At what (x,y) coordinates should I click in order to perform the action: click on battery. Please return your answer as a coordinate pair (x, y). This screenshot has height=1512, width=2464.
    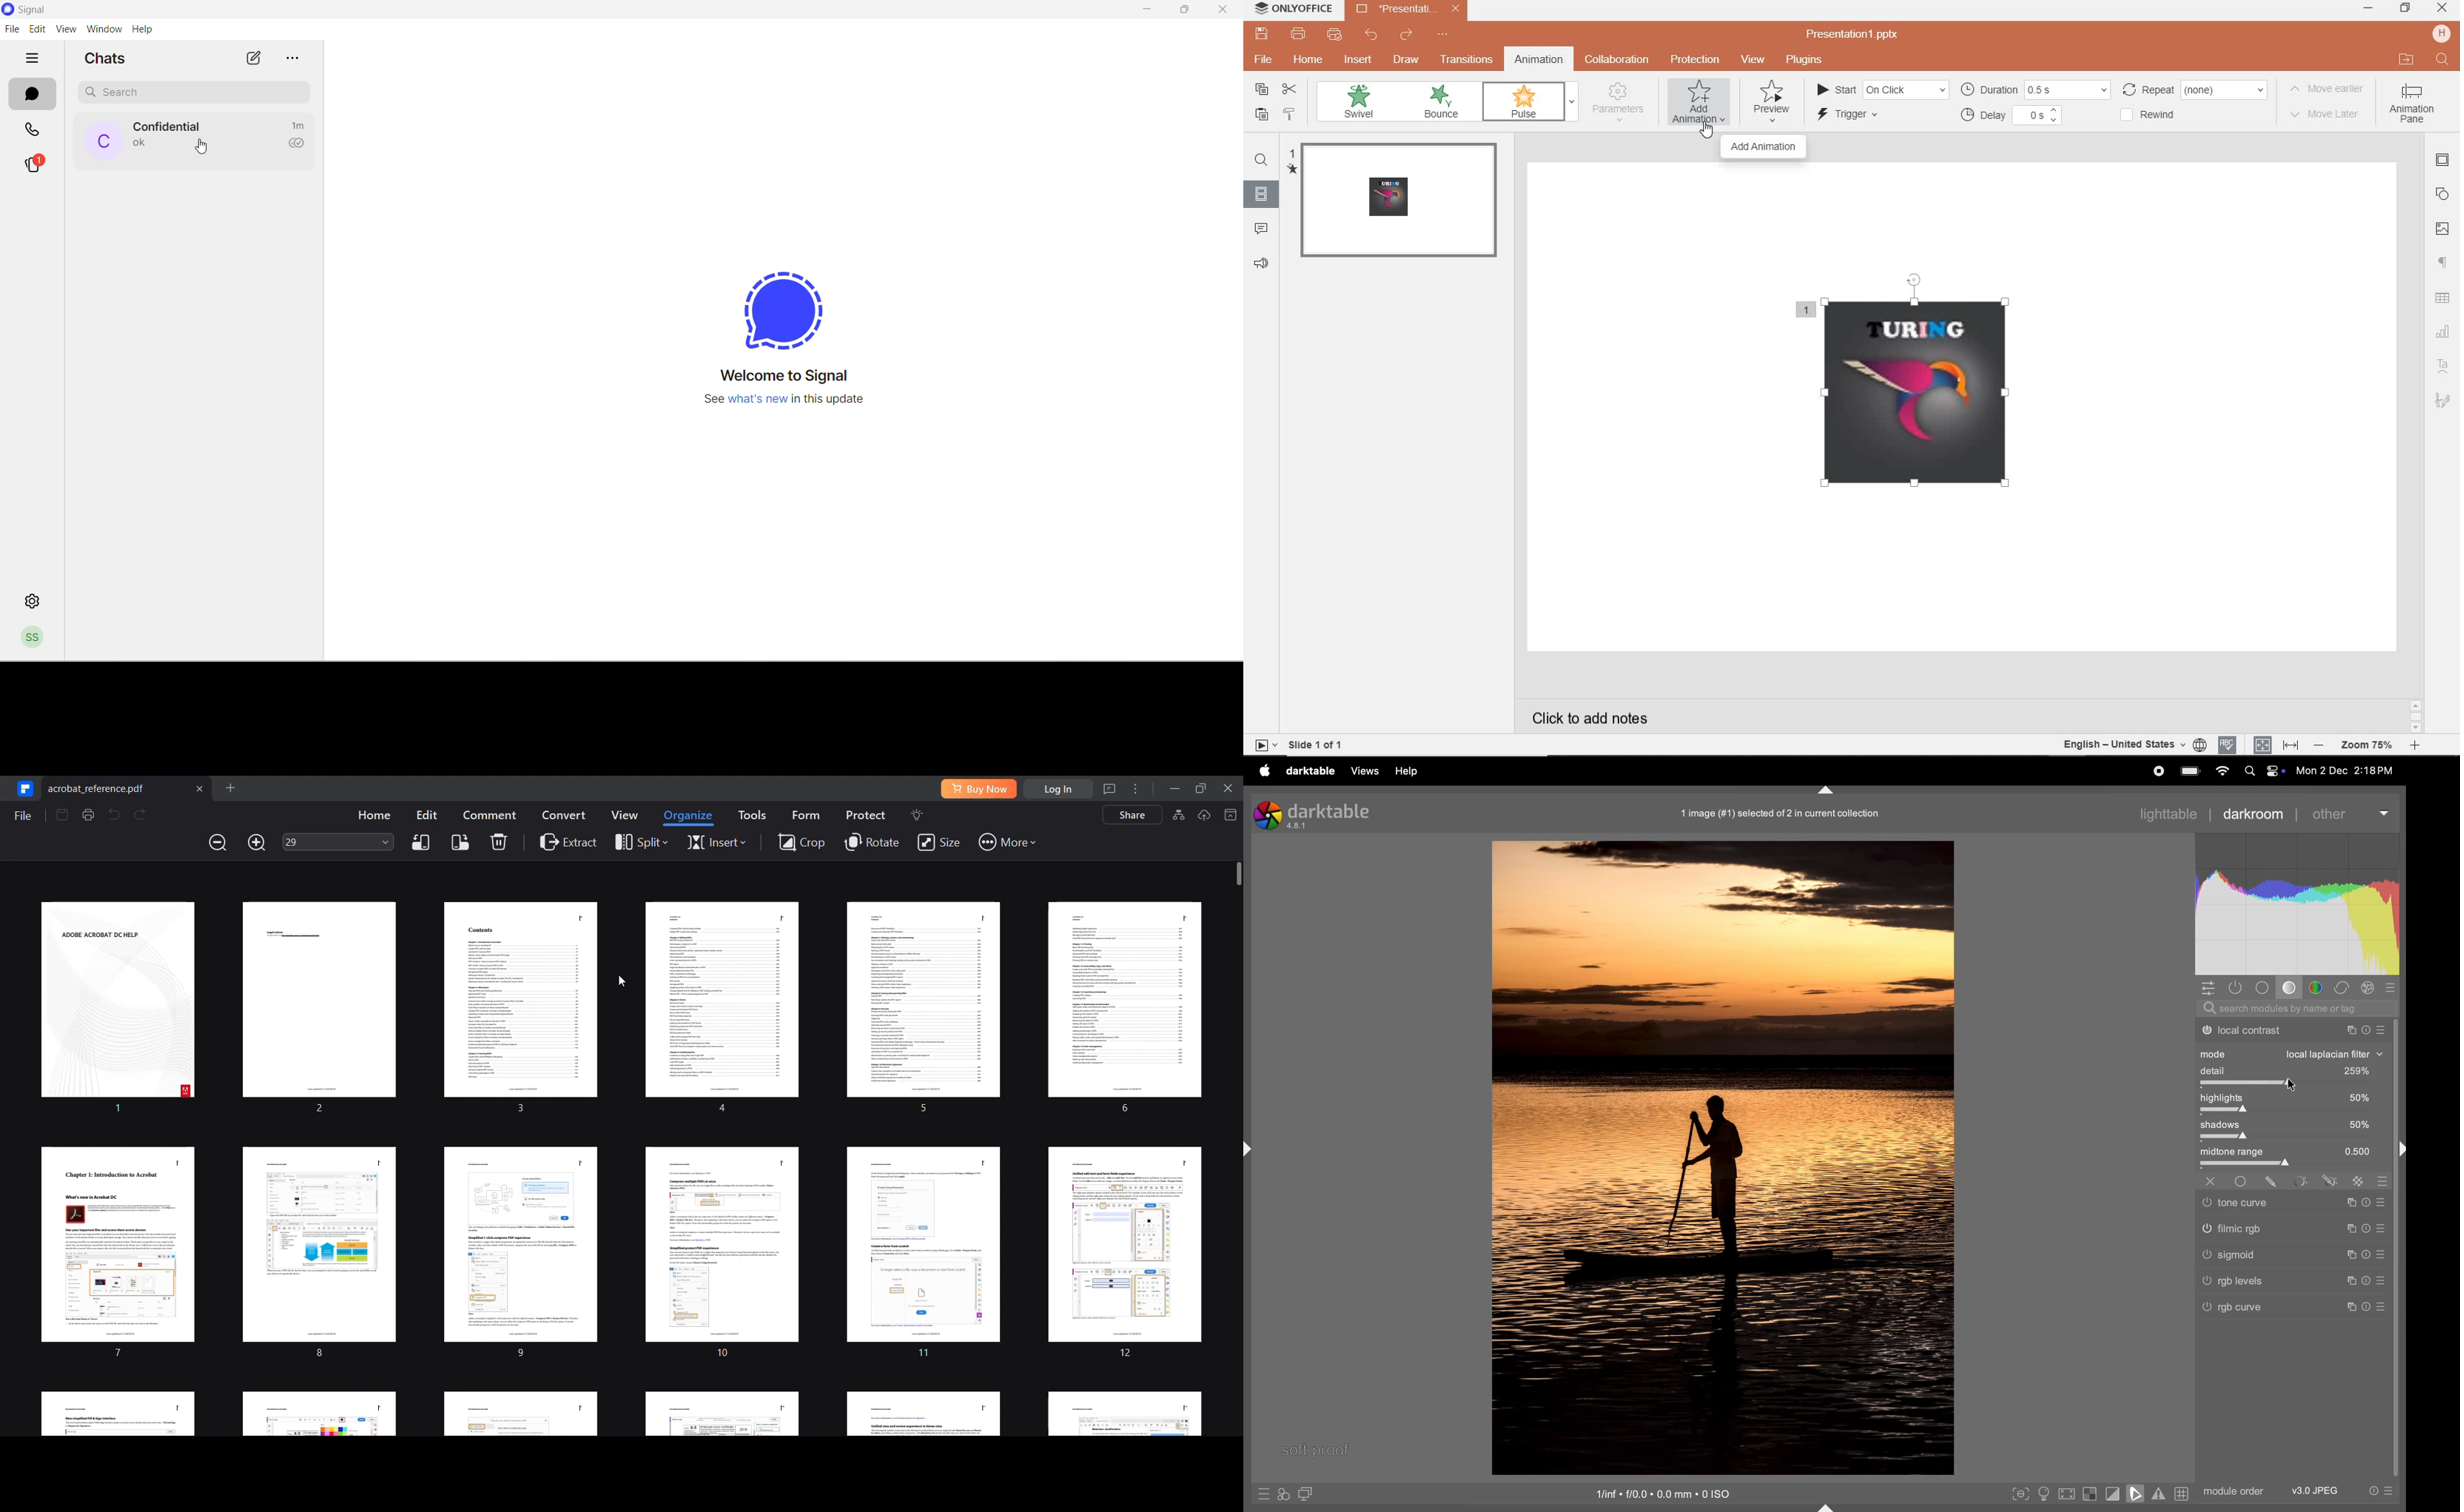
    Looking at the image, I should click on (2192, 769).